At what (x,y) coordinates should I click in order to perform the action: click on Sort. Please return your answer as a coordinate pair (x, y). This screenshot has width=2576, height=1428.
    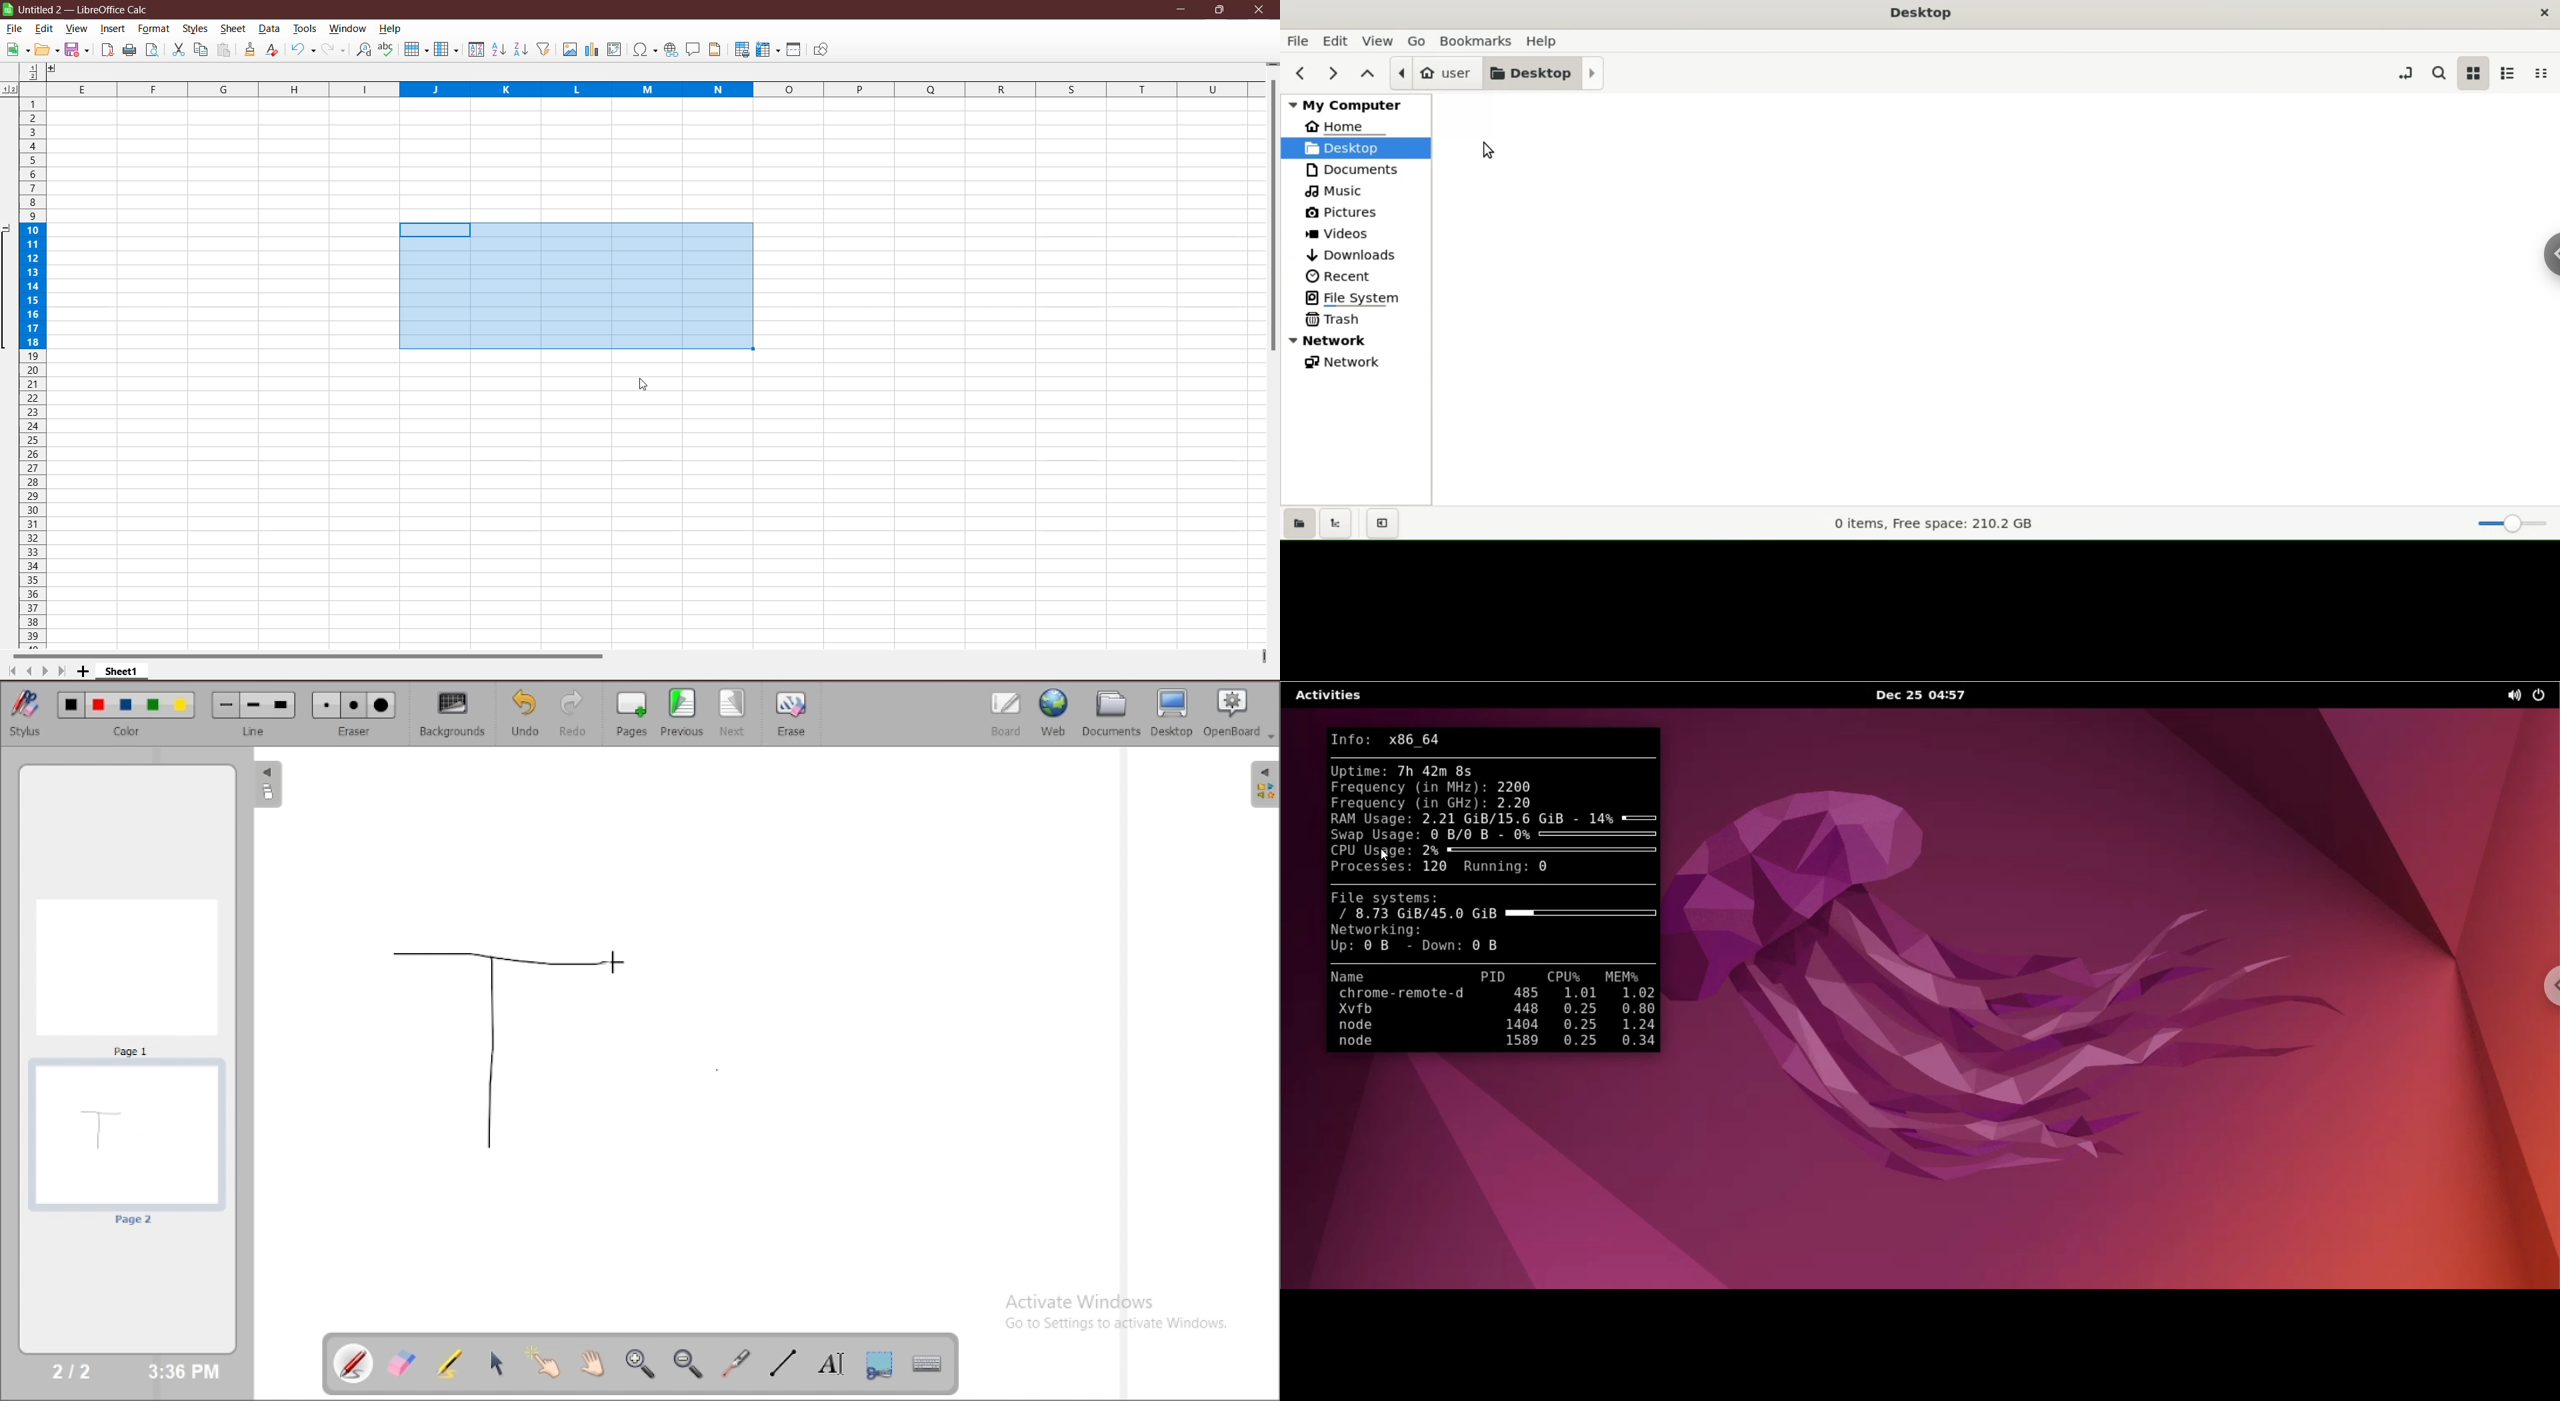
    Looking at the image, I should click on (475, 49).